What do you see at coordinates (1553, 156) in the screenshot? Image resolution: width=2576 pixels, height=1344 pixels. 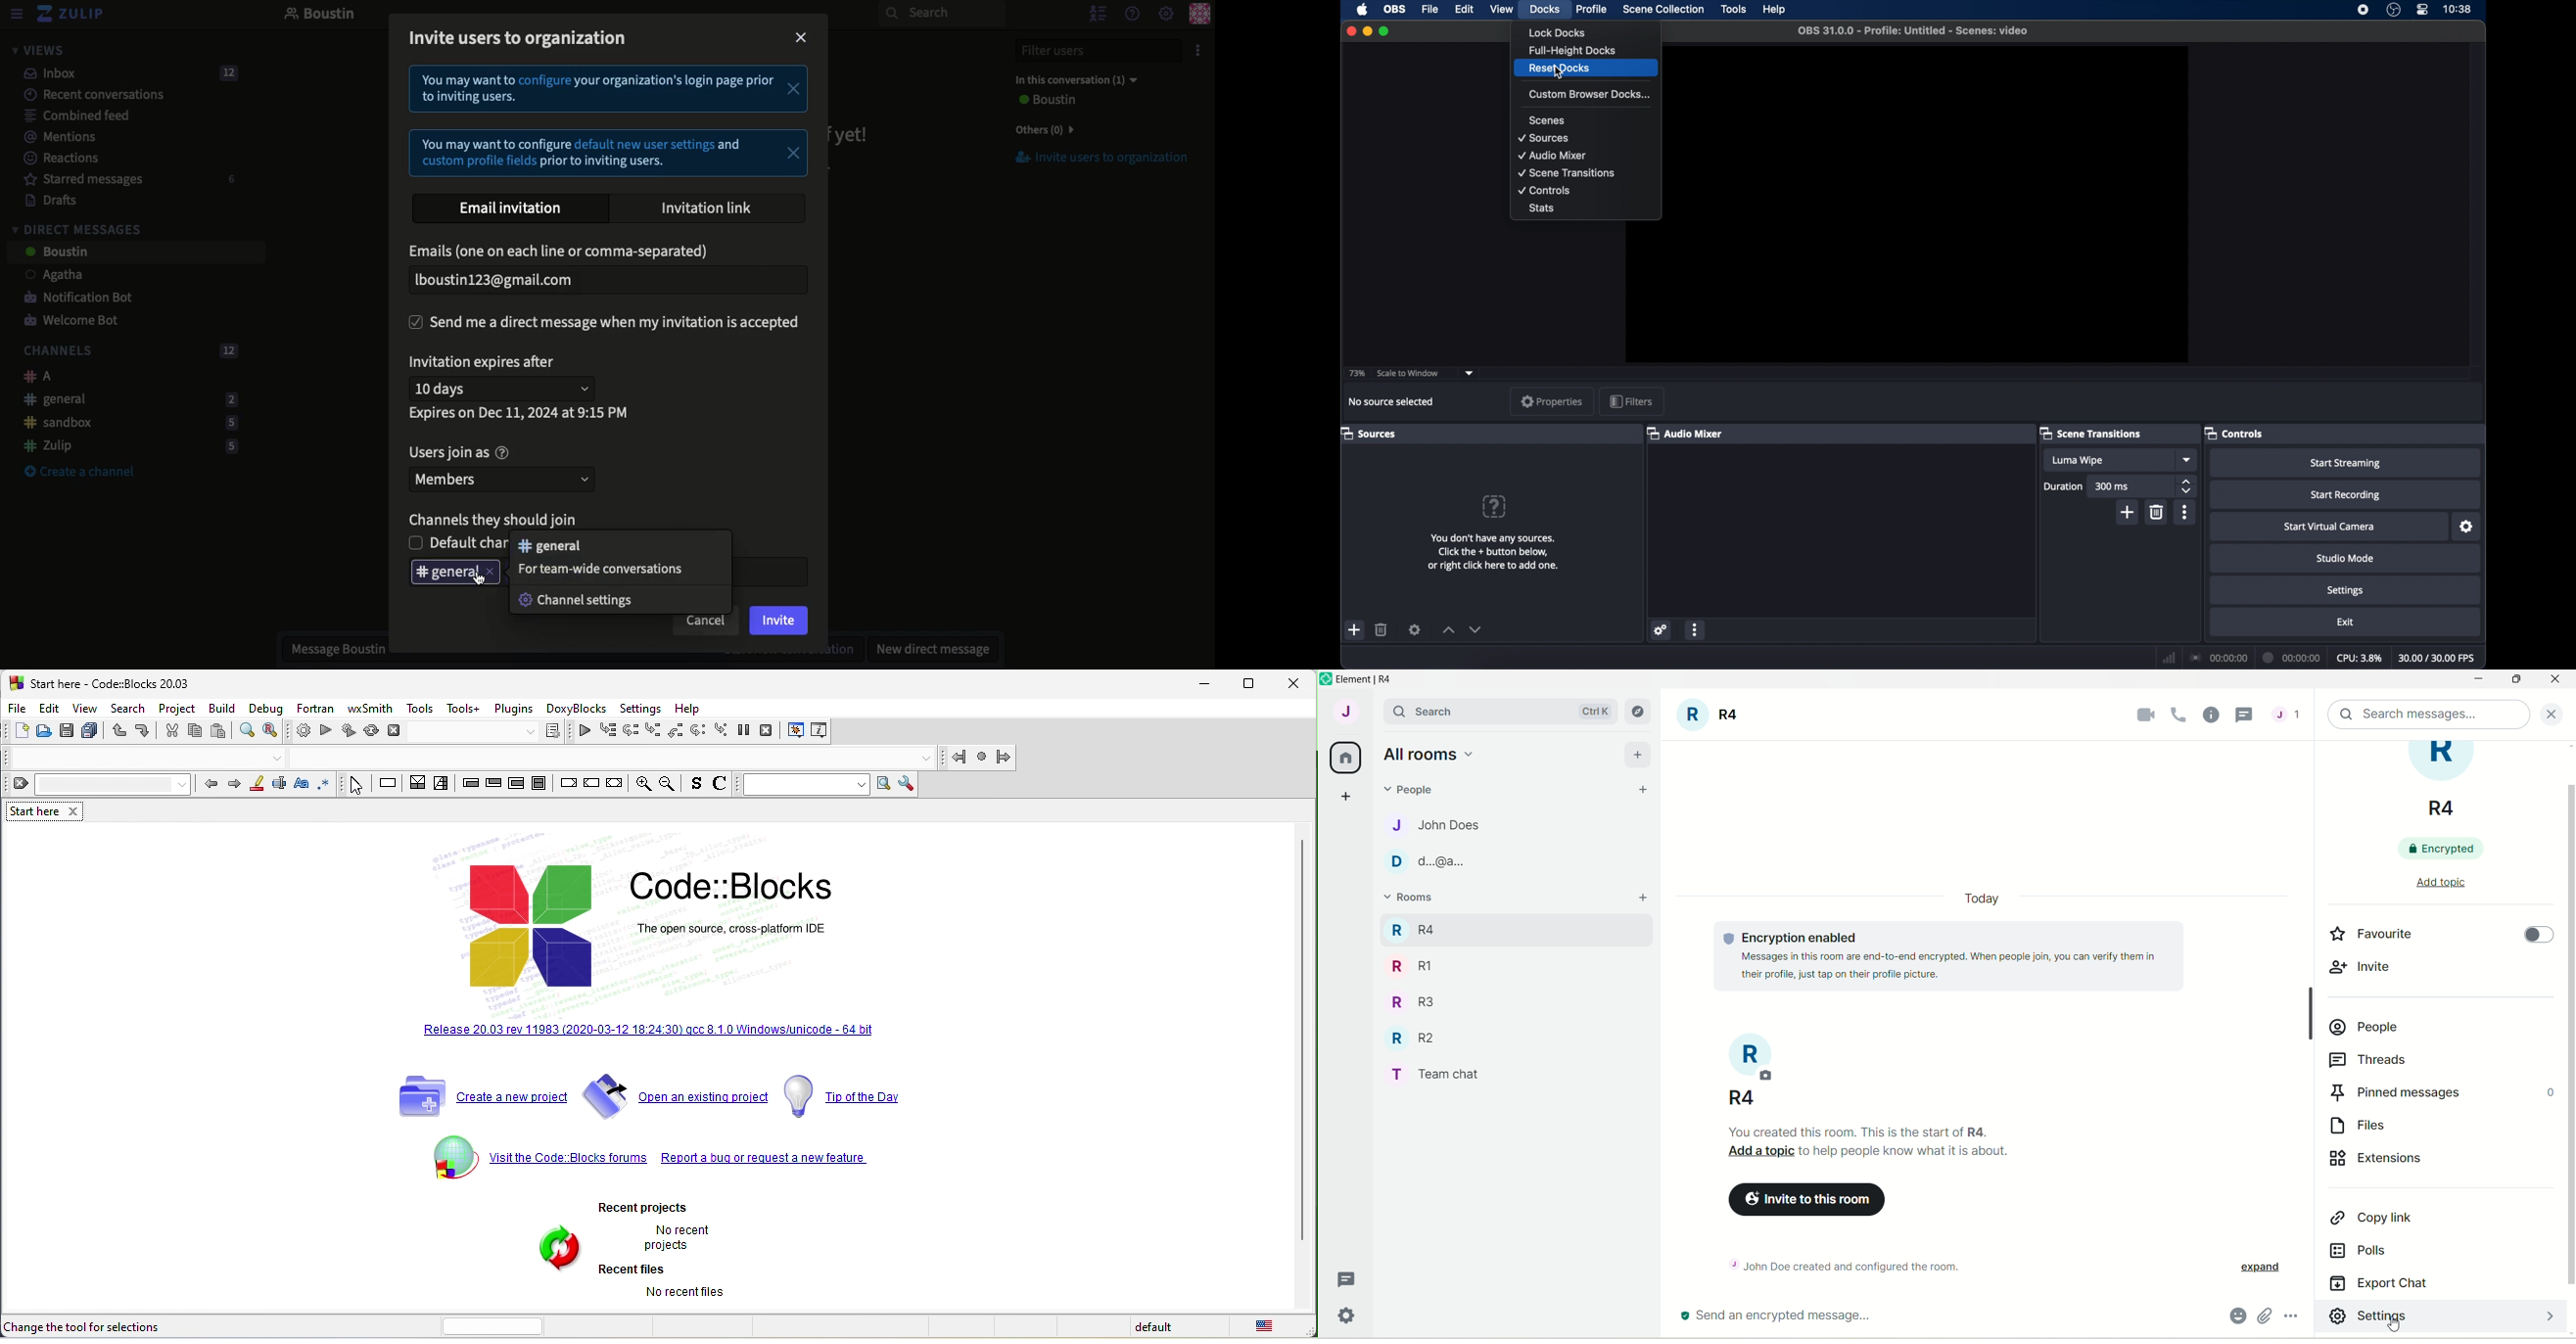 I see `audio mixer` at bounding box center [1553, 156].